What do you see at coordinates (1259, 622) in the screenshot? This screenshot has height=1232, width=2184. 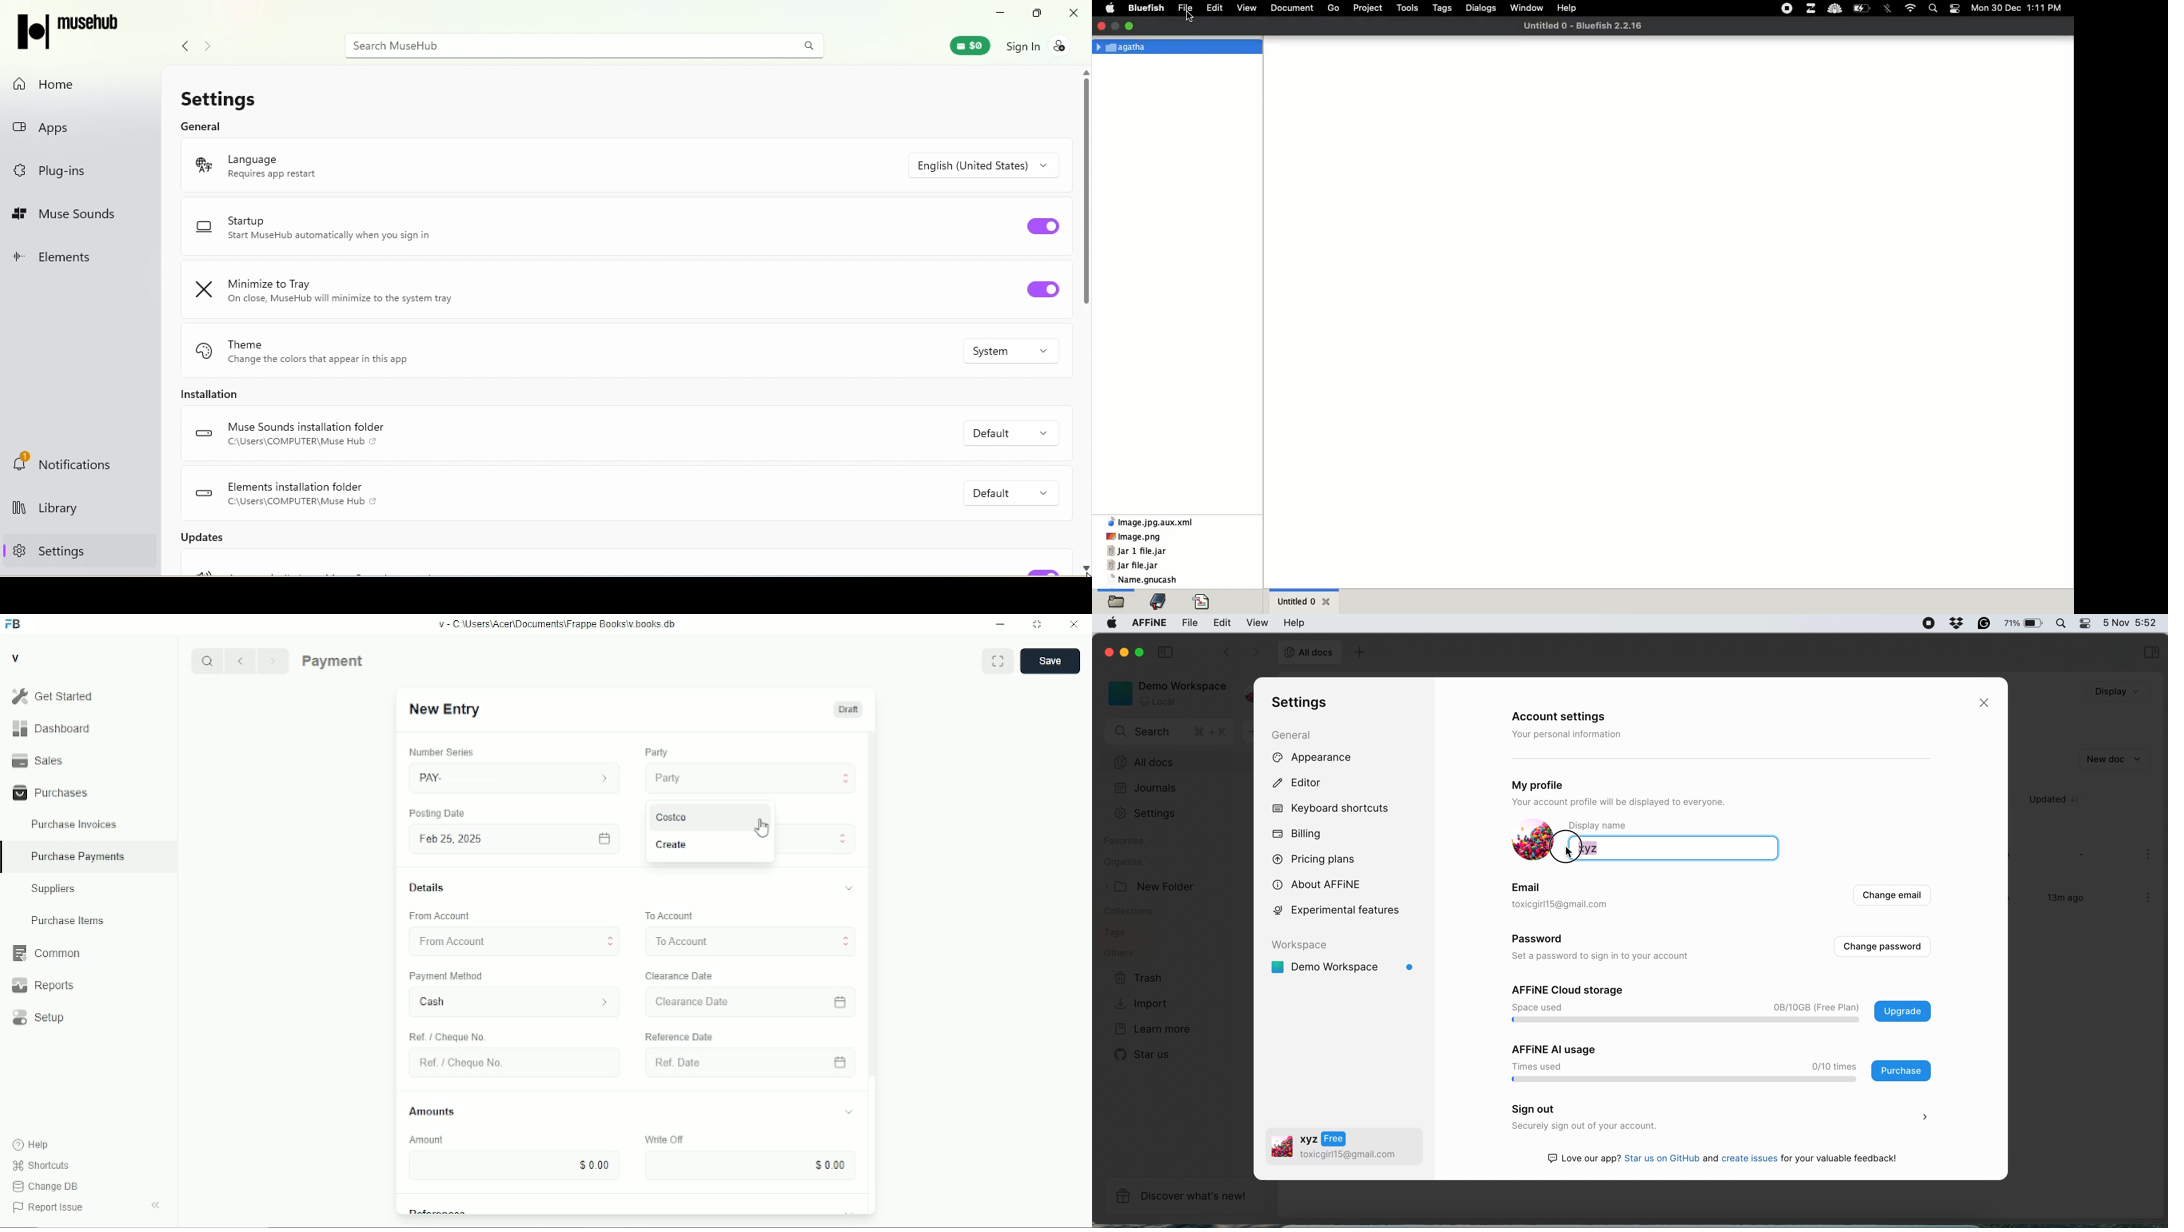 I see `view` at bounding box center [1259, 622].